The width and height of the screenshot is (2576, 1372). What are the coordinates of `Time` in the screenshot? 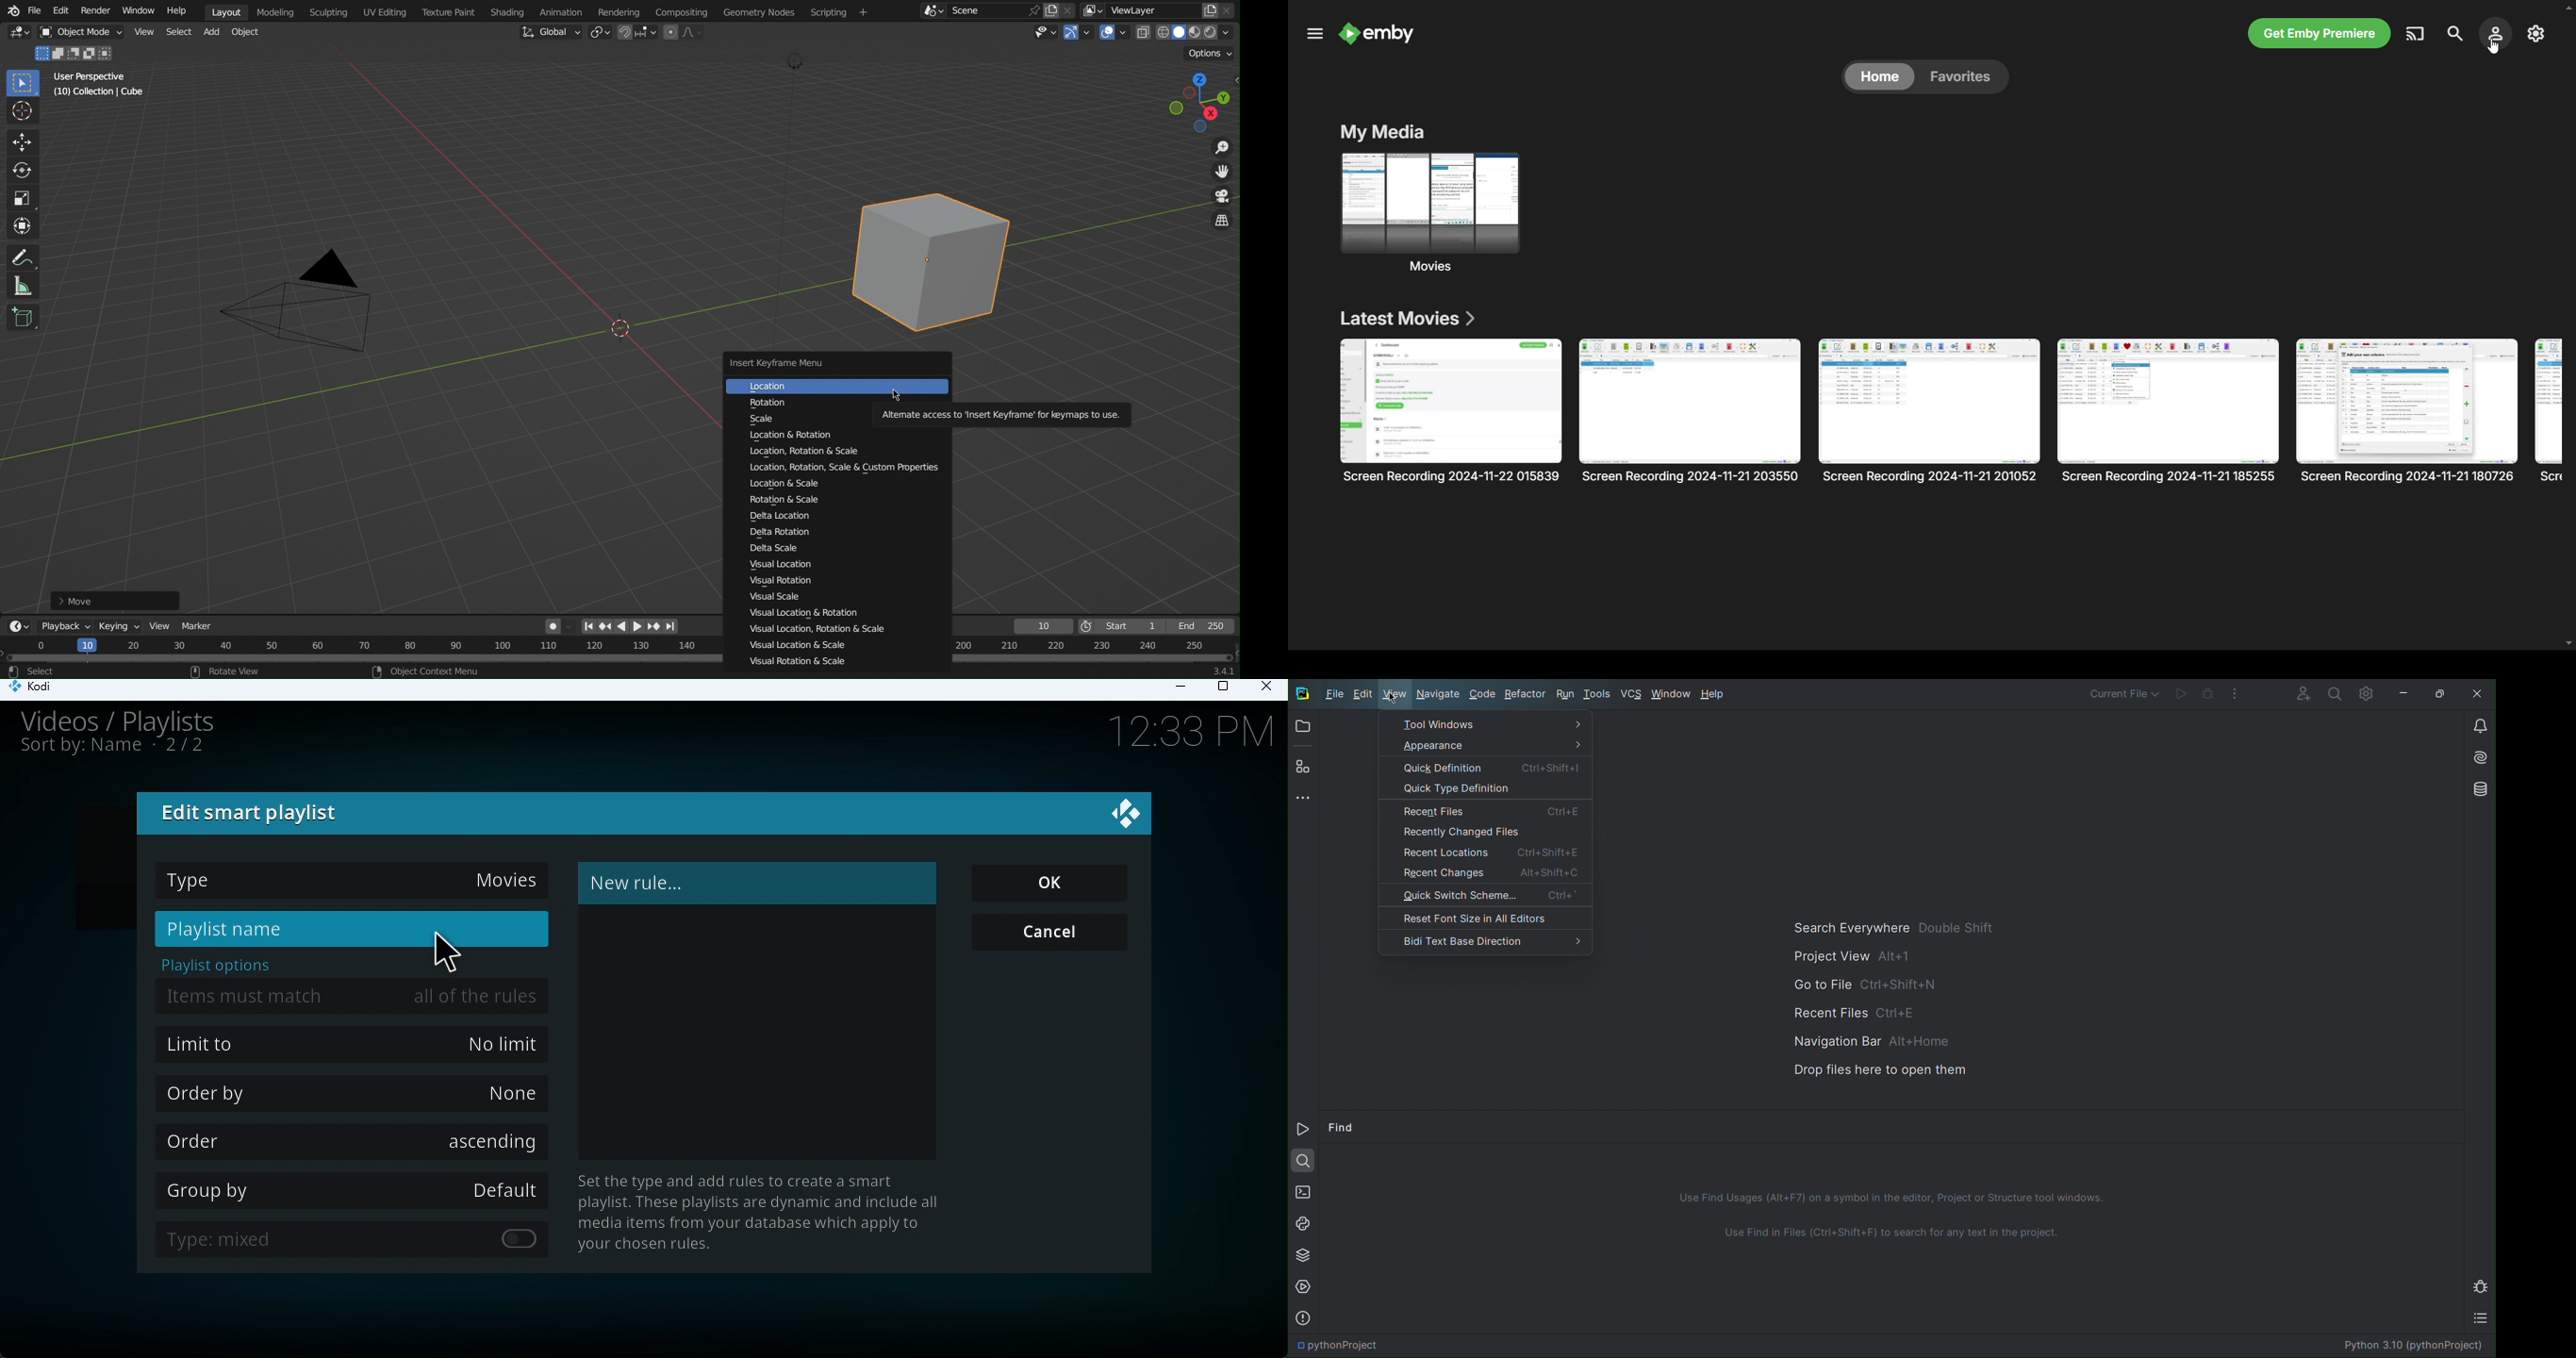 It's located at (1181, 734).